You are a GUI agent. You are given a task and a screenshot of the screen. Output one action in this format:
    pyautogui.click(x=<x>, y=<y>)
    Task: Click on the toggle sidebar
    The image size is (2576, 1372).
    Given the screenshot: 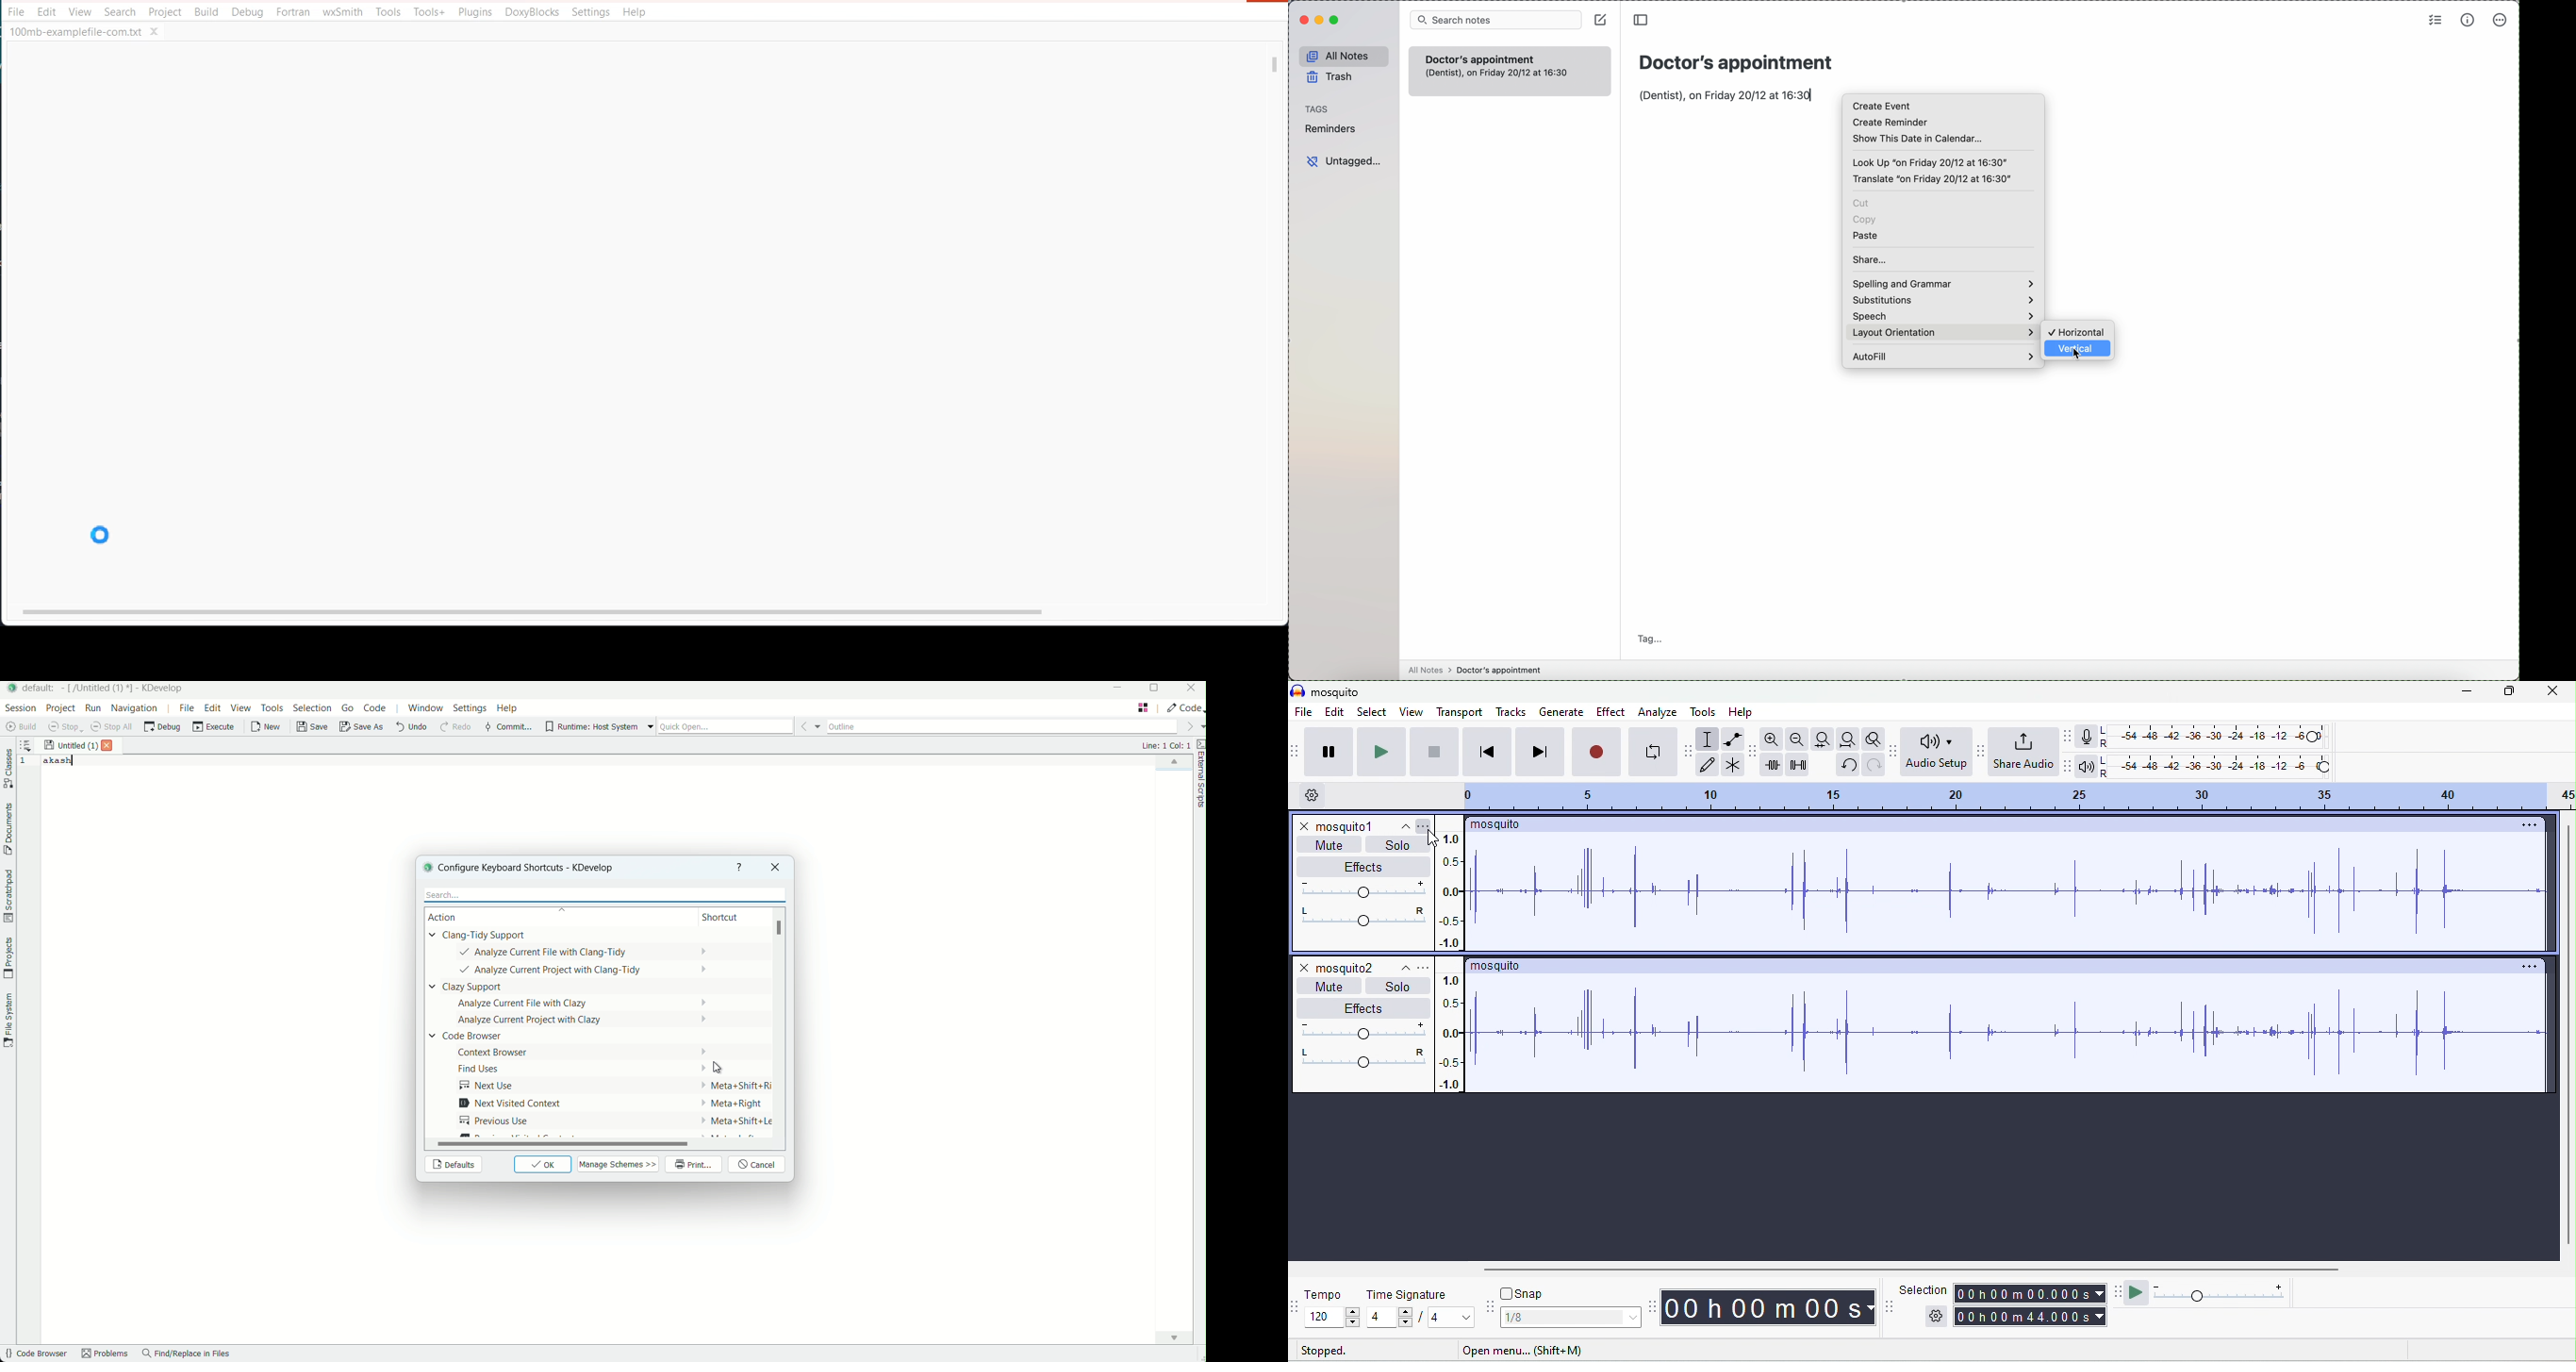 What is the action you would take?
    pyautogui.click(x=1643, y=21)
    